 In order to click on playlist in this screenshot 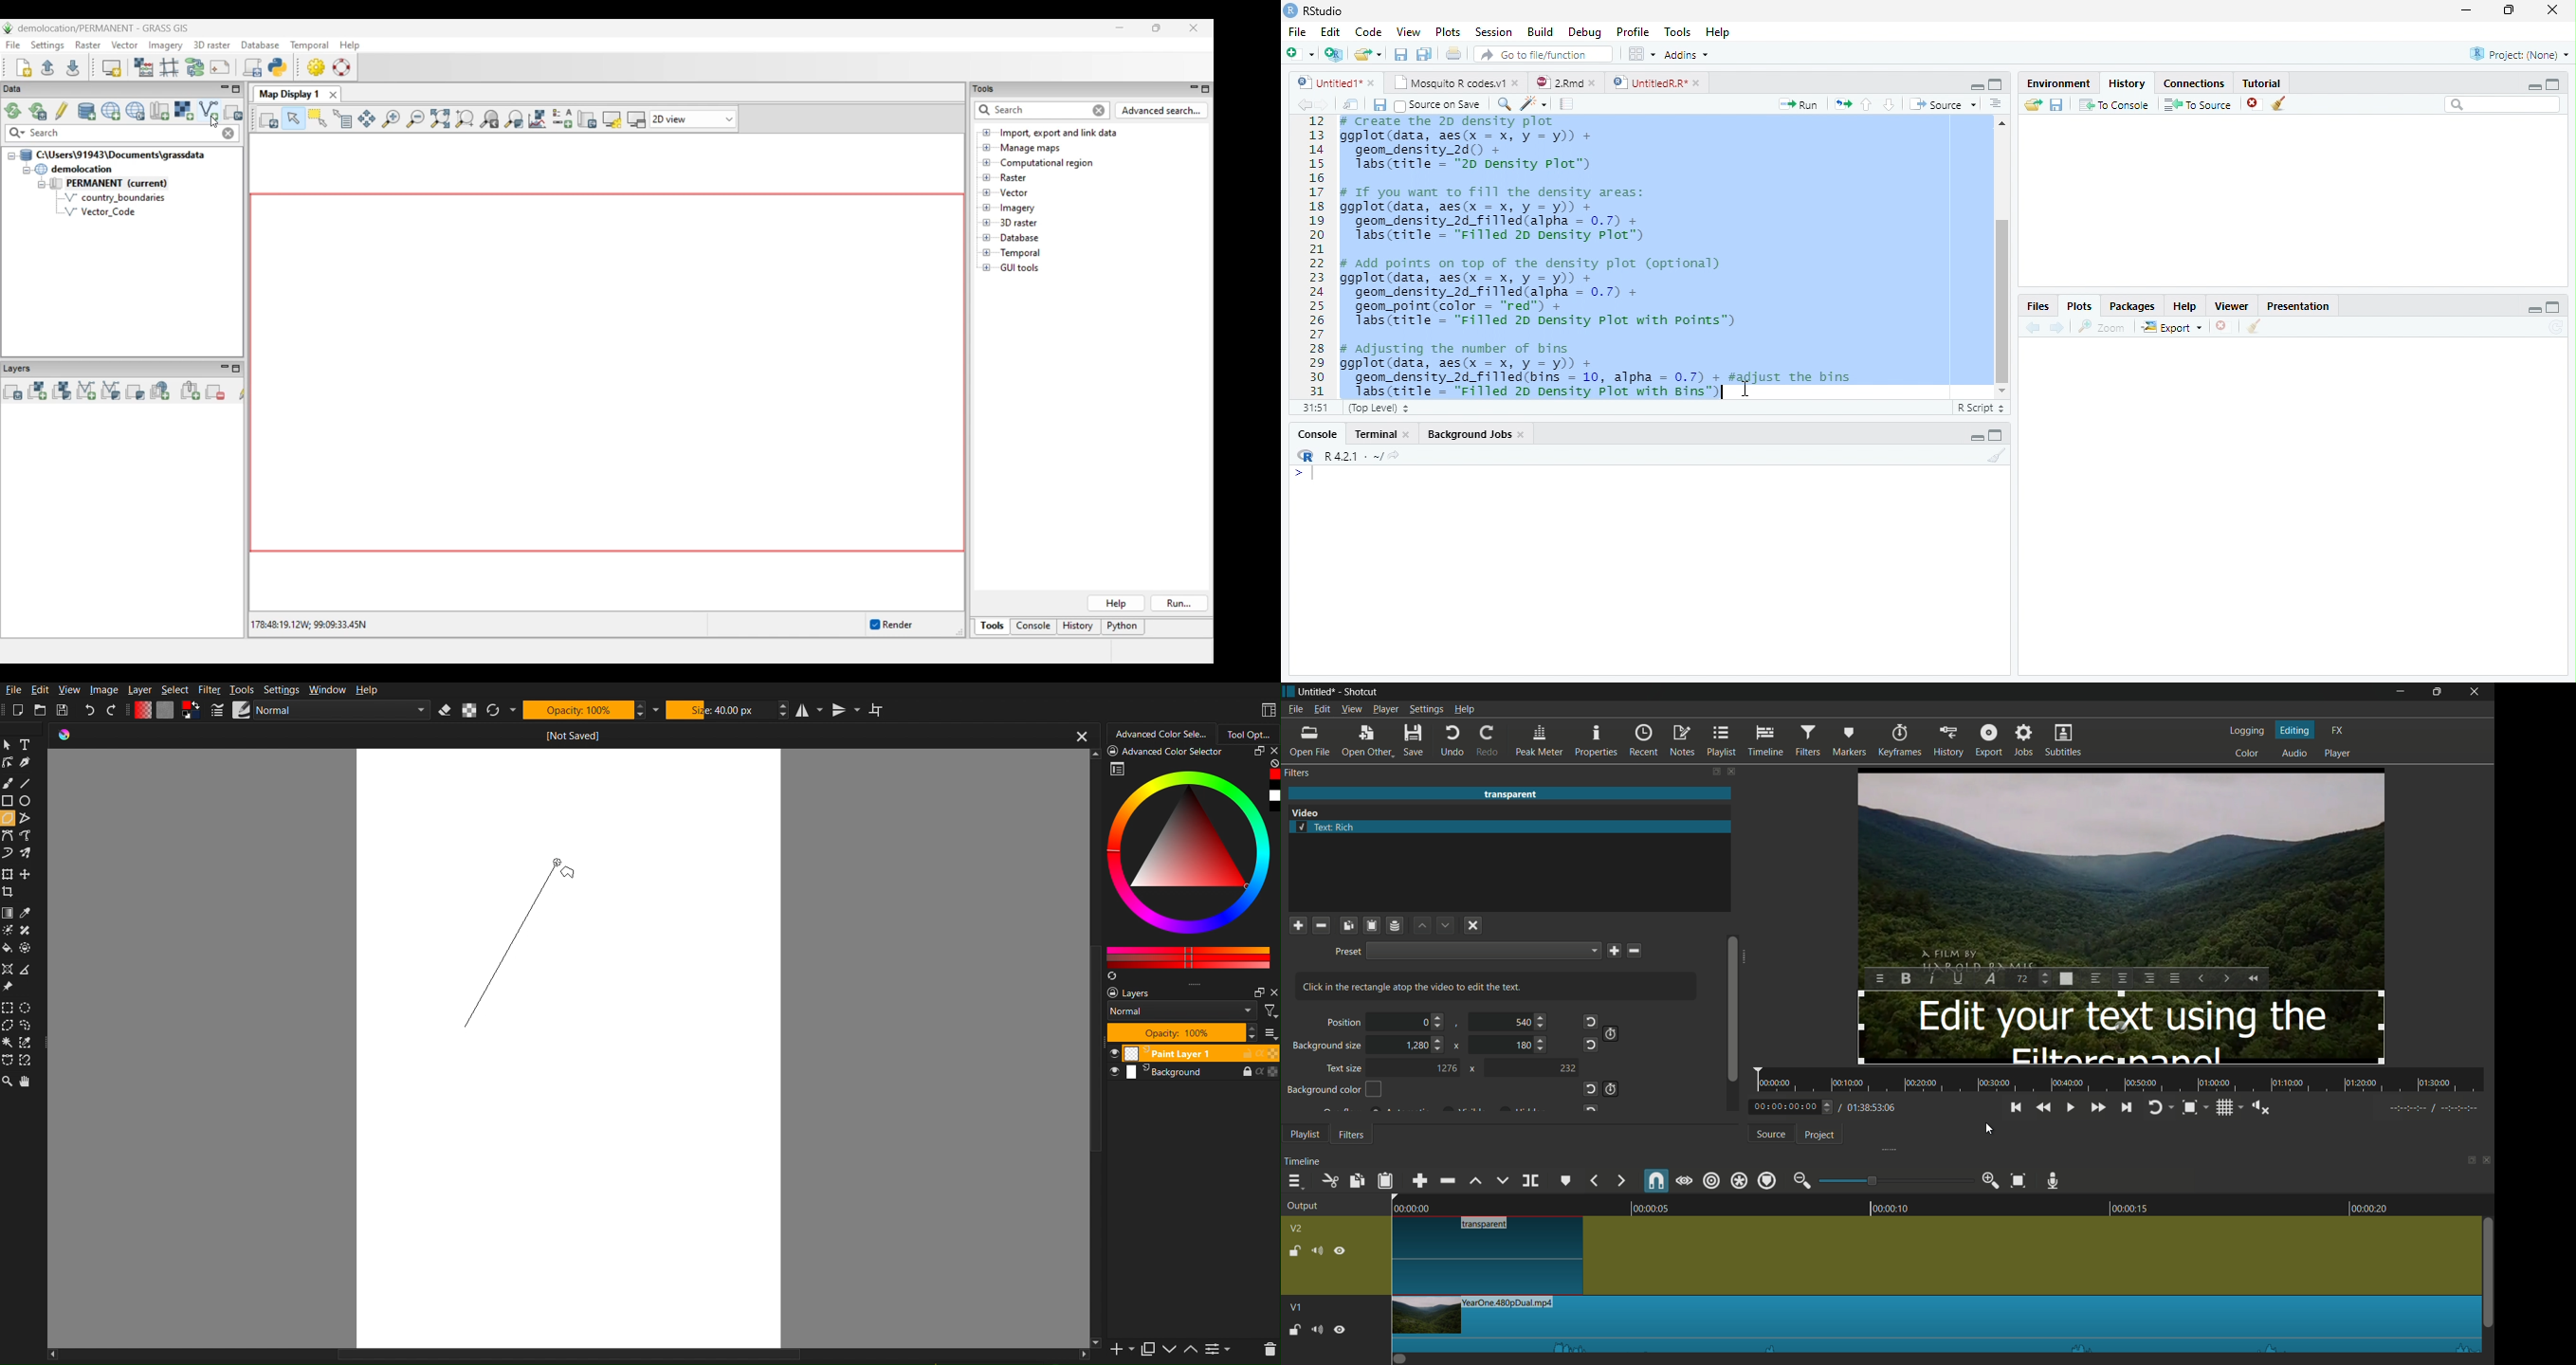, I will do `click(1723, 741)`.